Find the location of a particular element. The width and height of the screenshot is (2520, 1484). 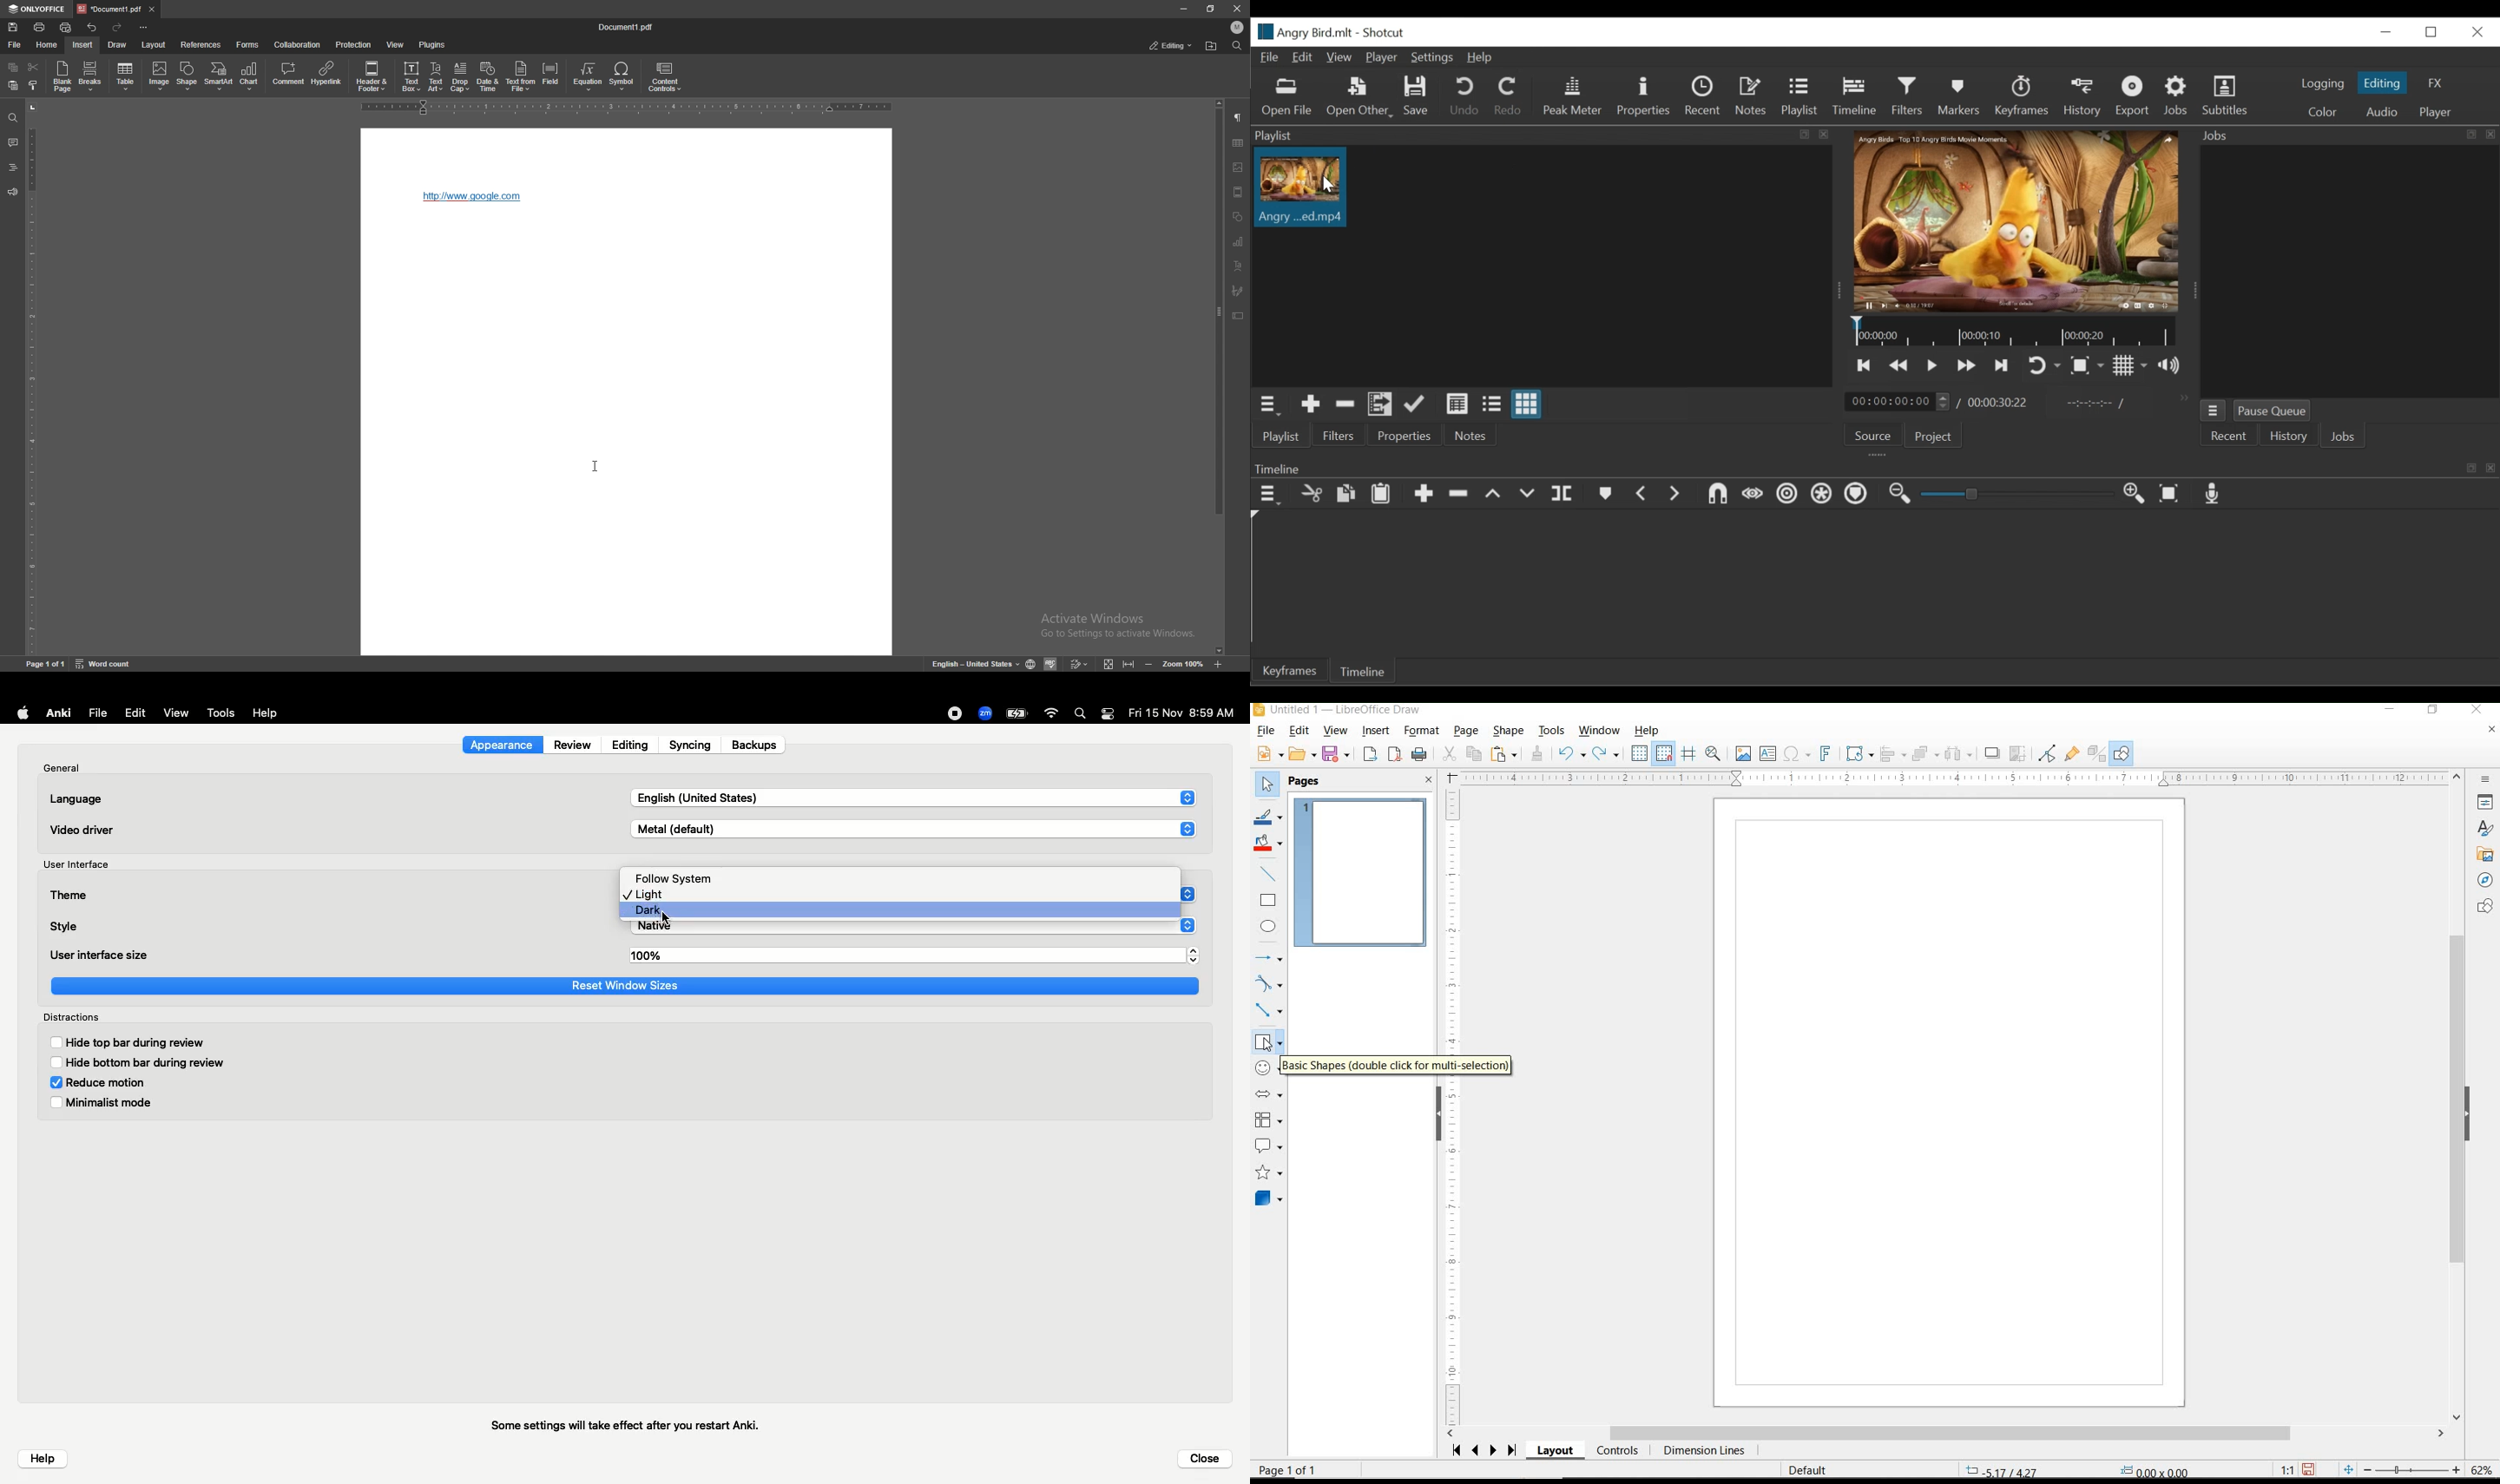

PASTE is located at coordinates (1504, 754).